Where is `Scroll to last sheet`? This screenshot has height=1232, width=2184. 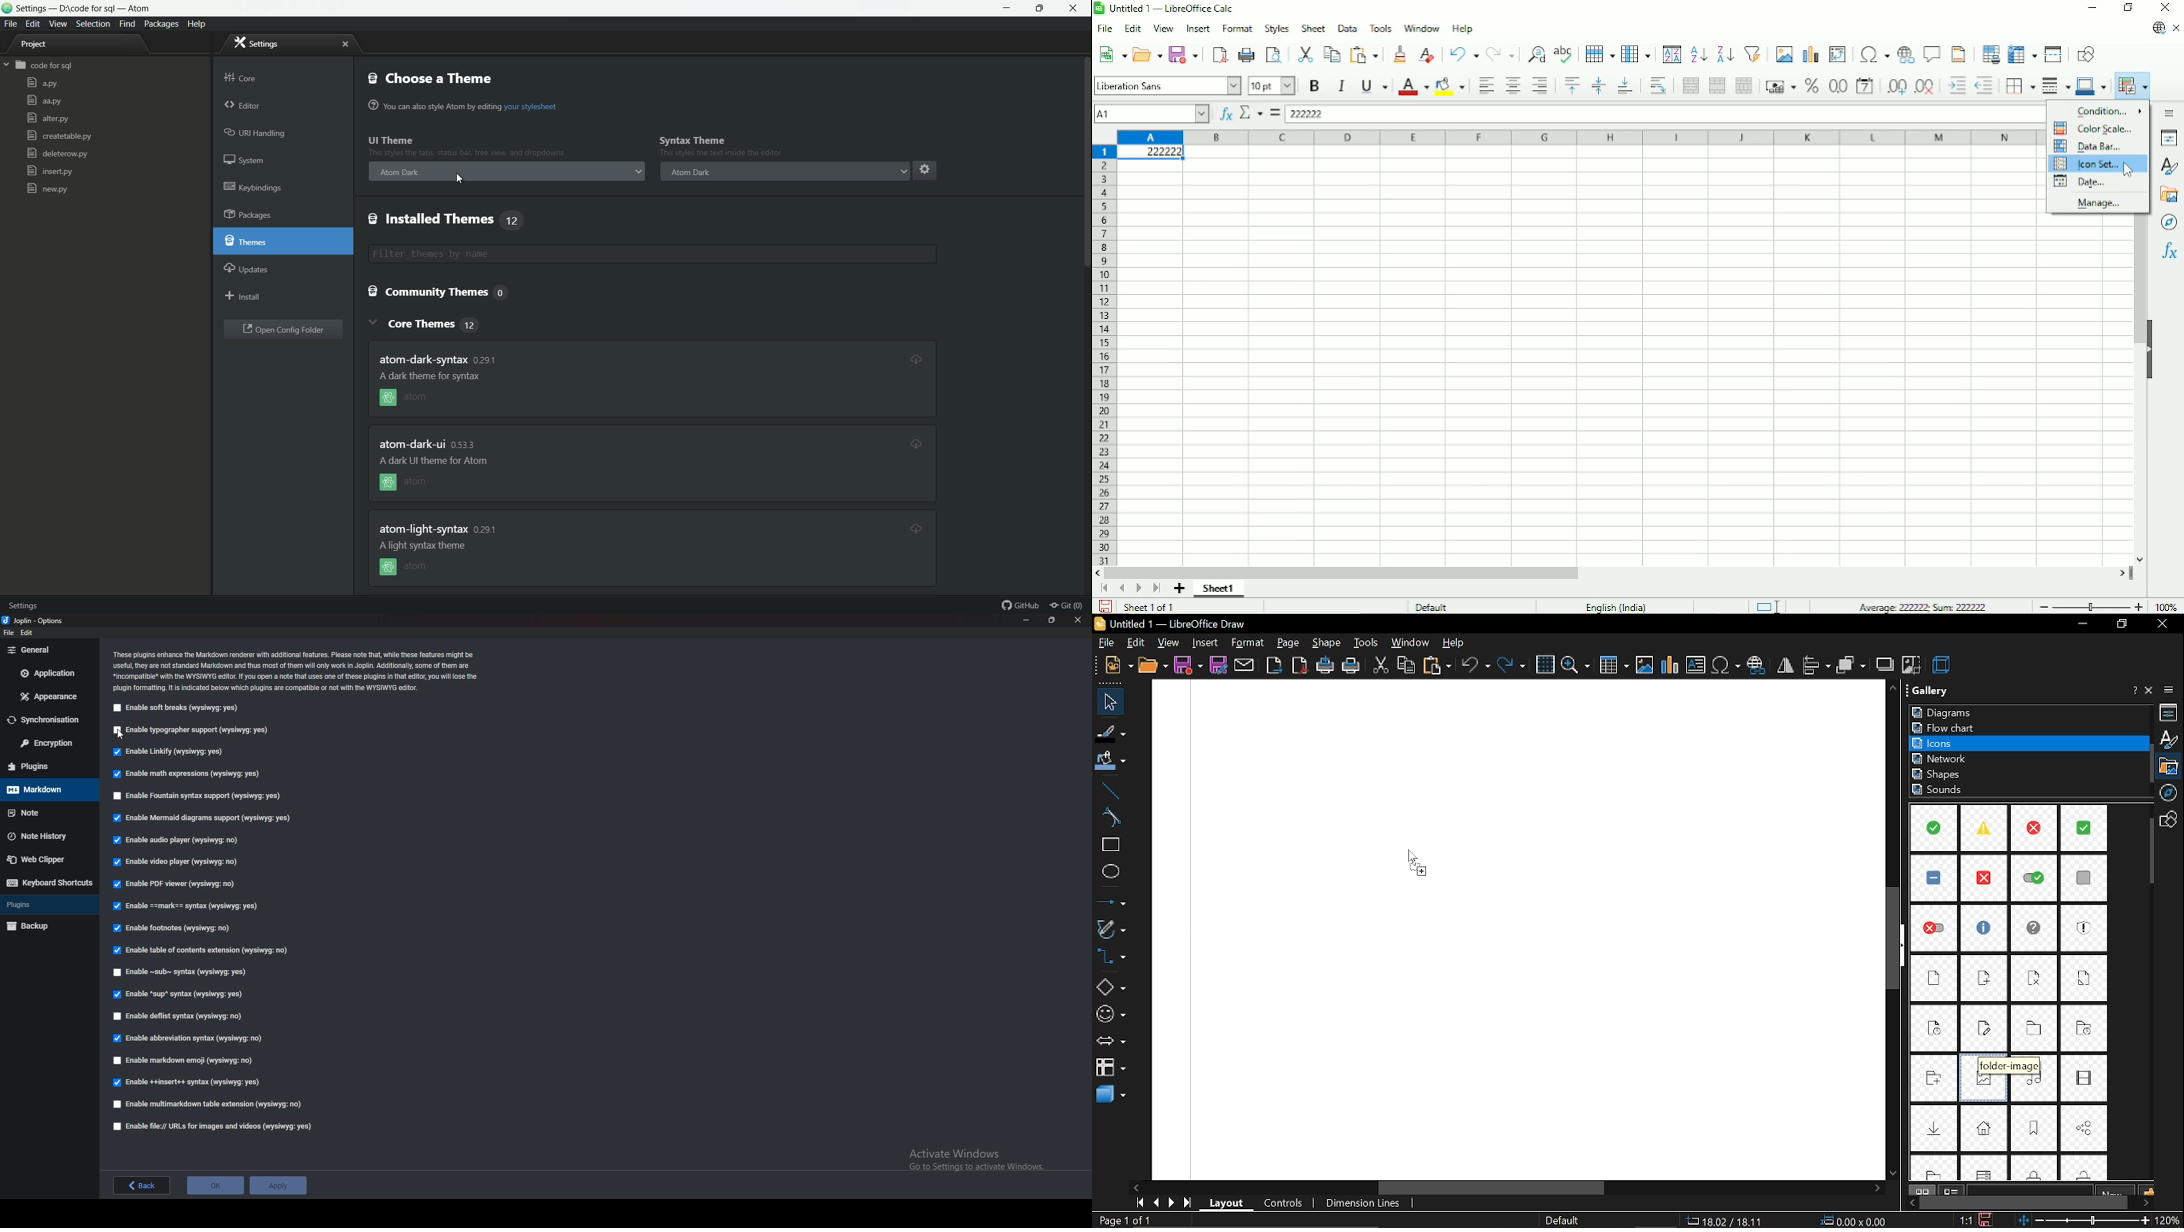 Scroll to last sheet is located at coordinates (1156, 589).